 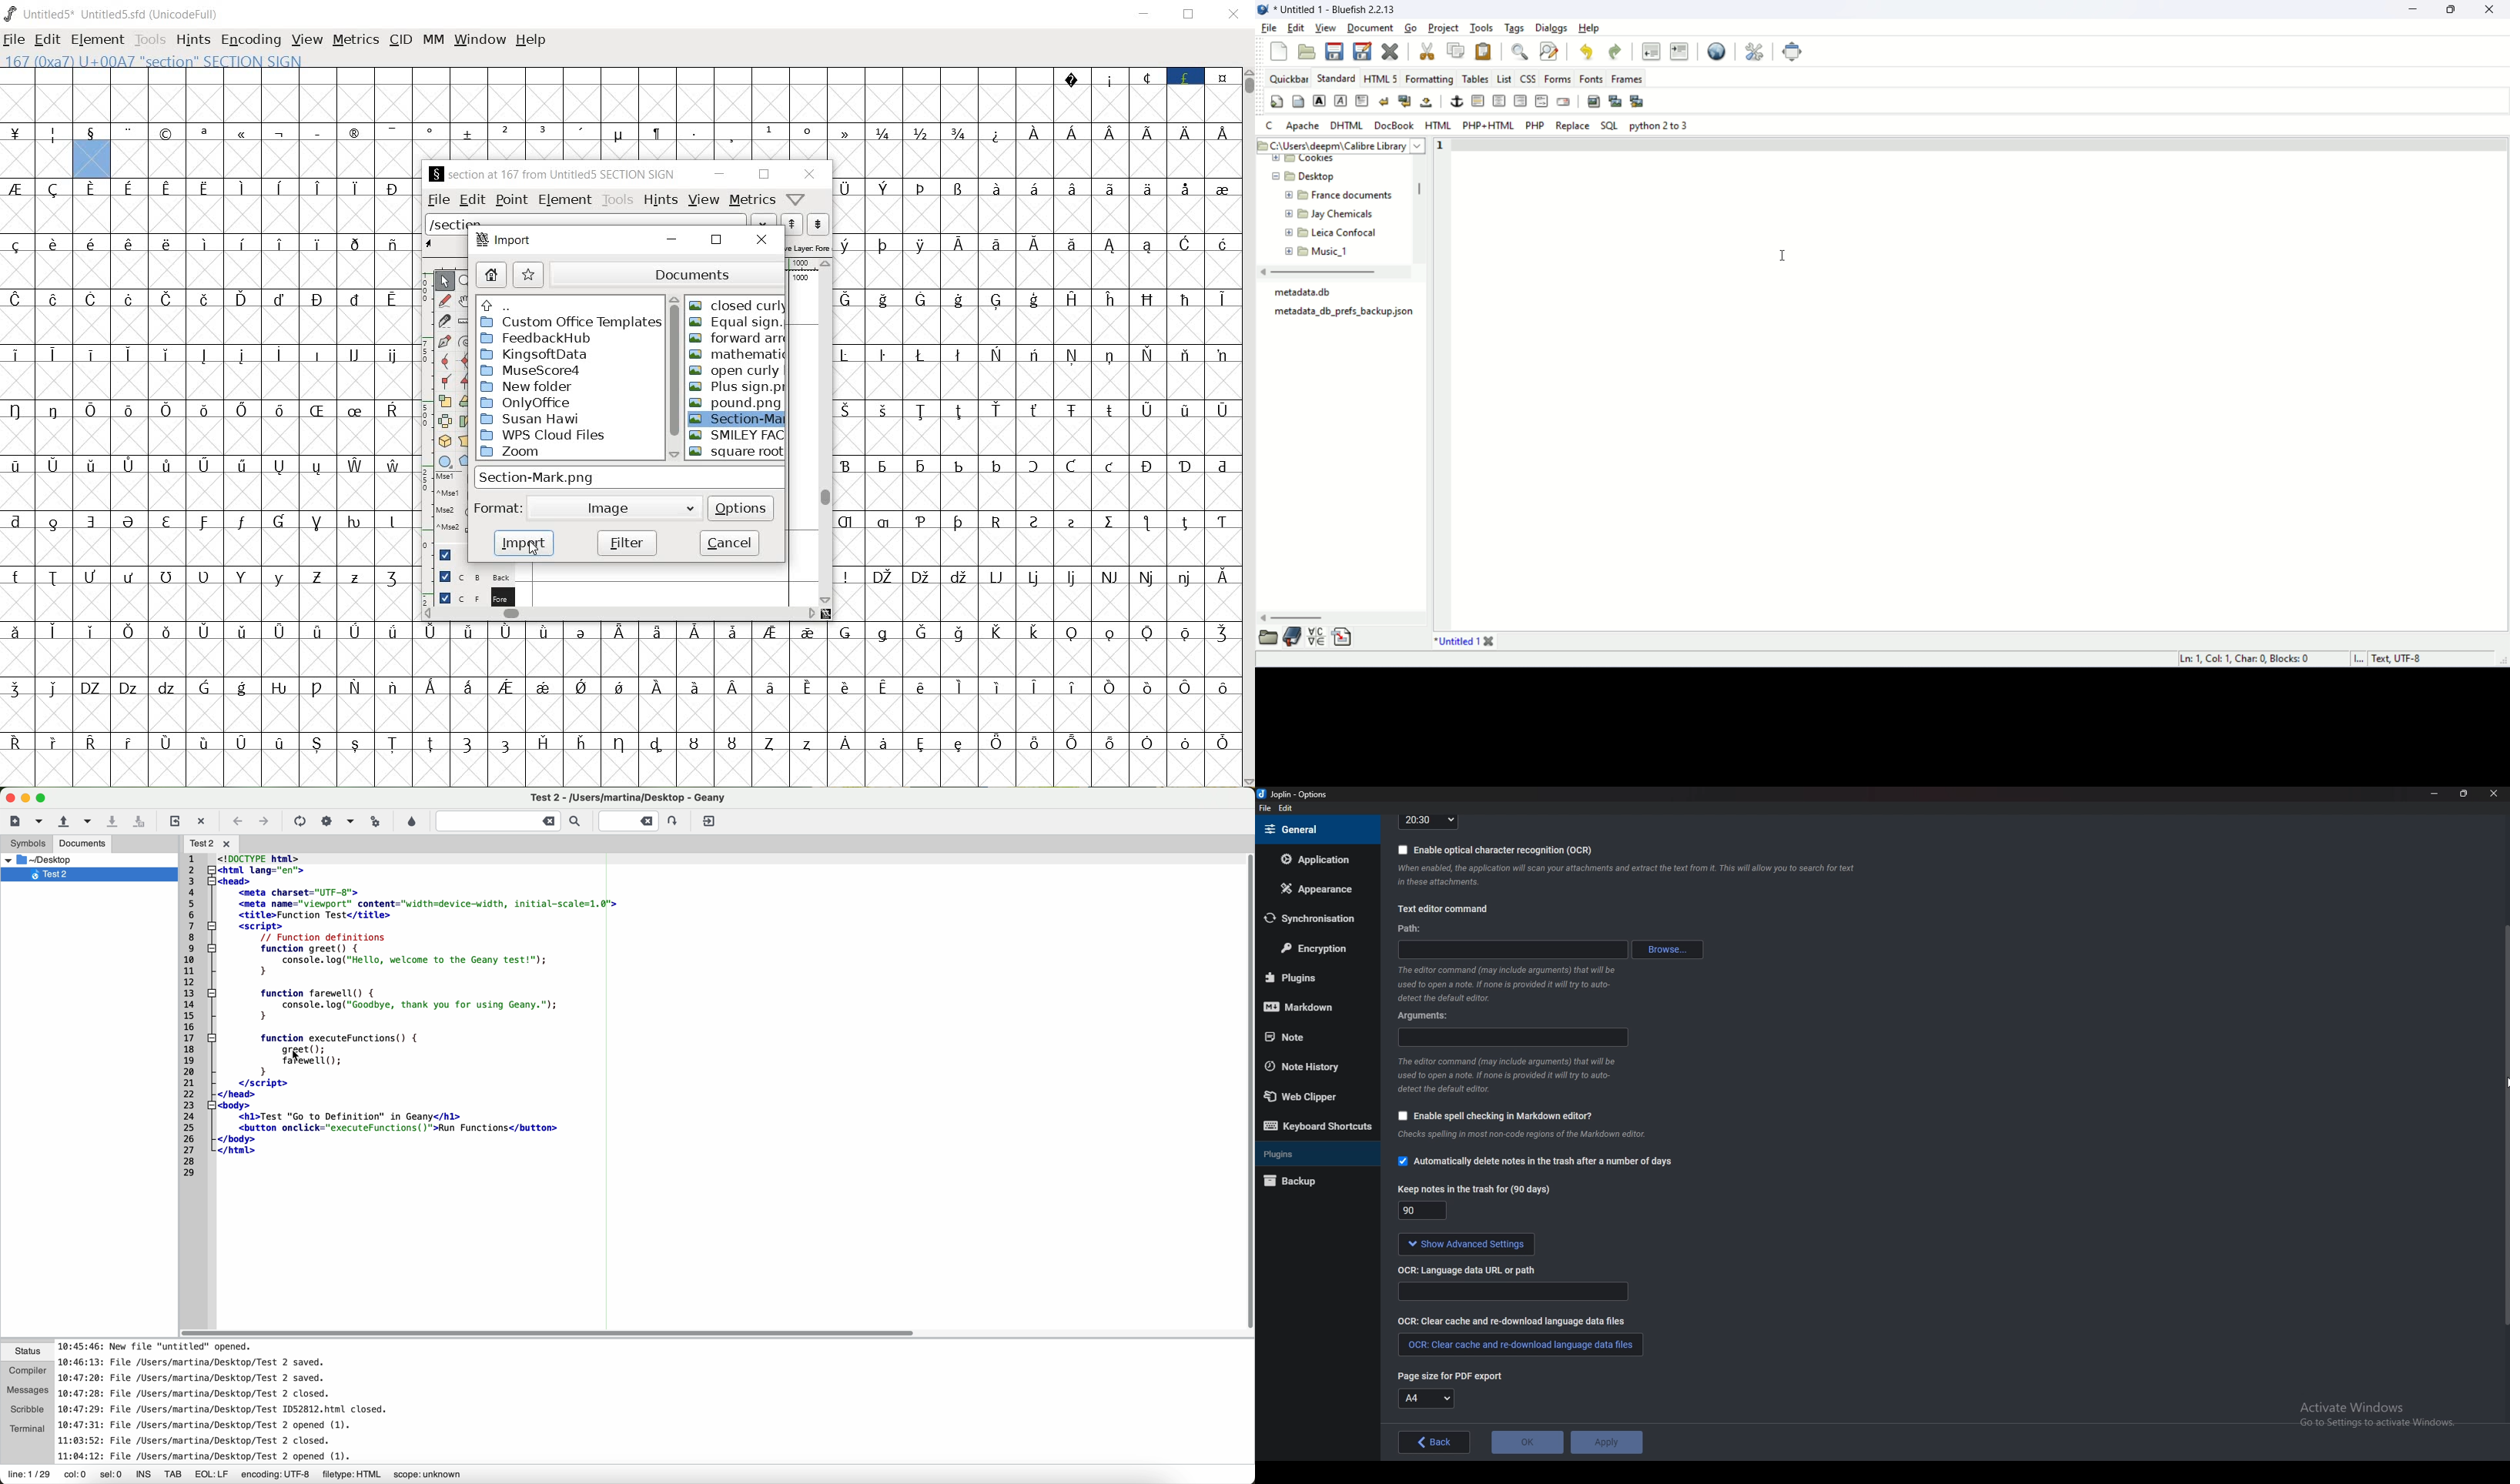 What do you see at coordinates (1346, 124) in the screenshot?
I see `DHTML` at bounding box center [1346, 124].